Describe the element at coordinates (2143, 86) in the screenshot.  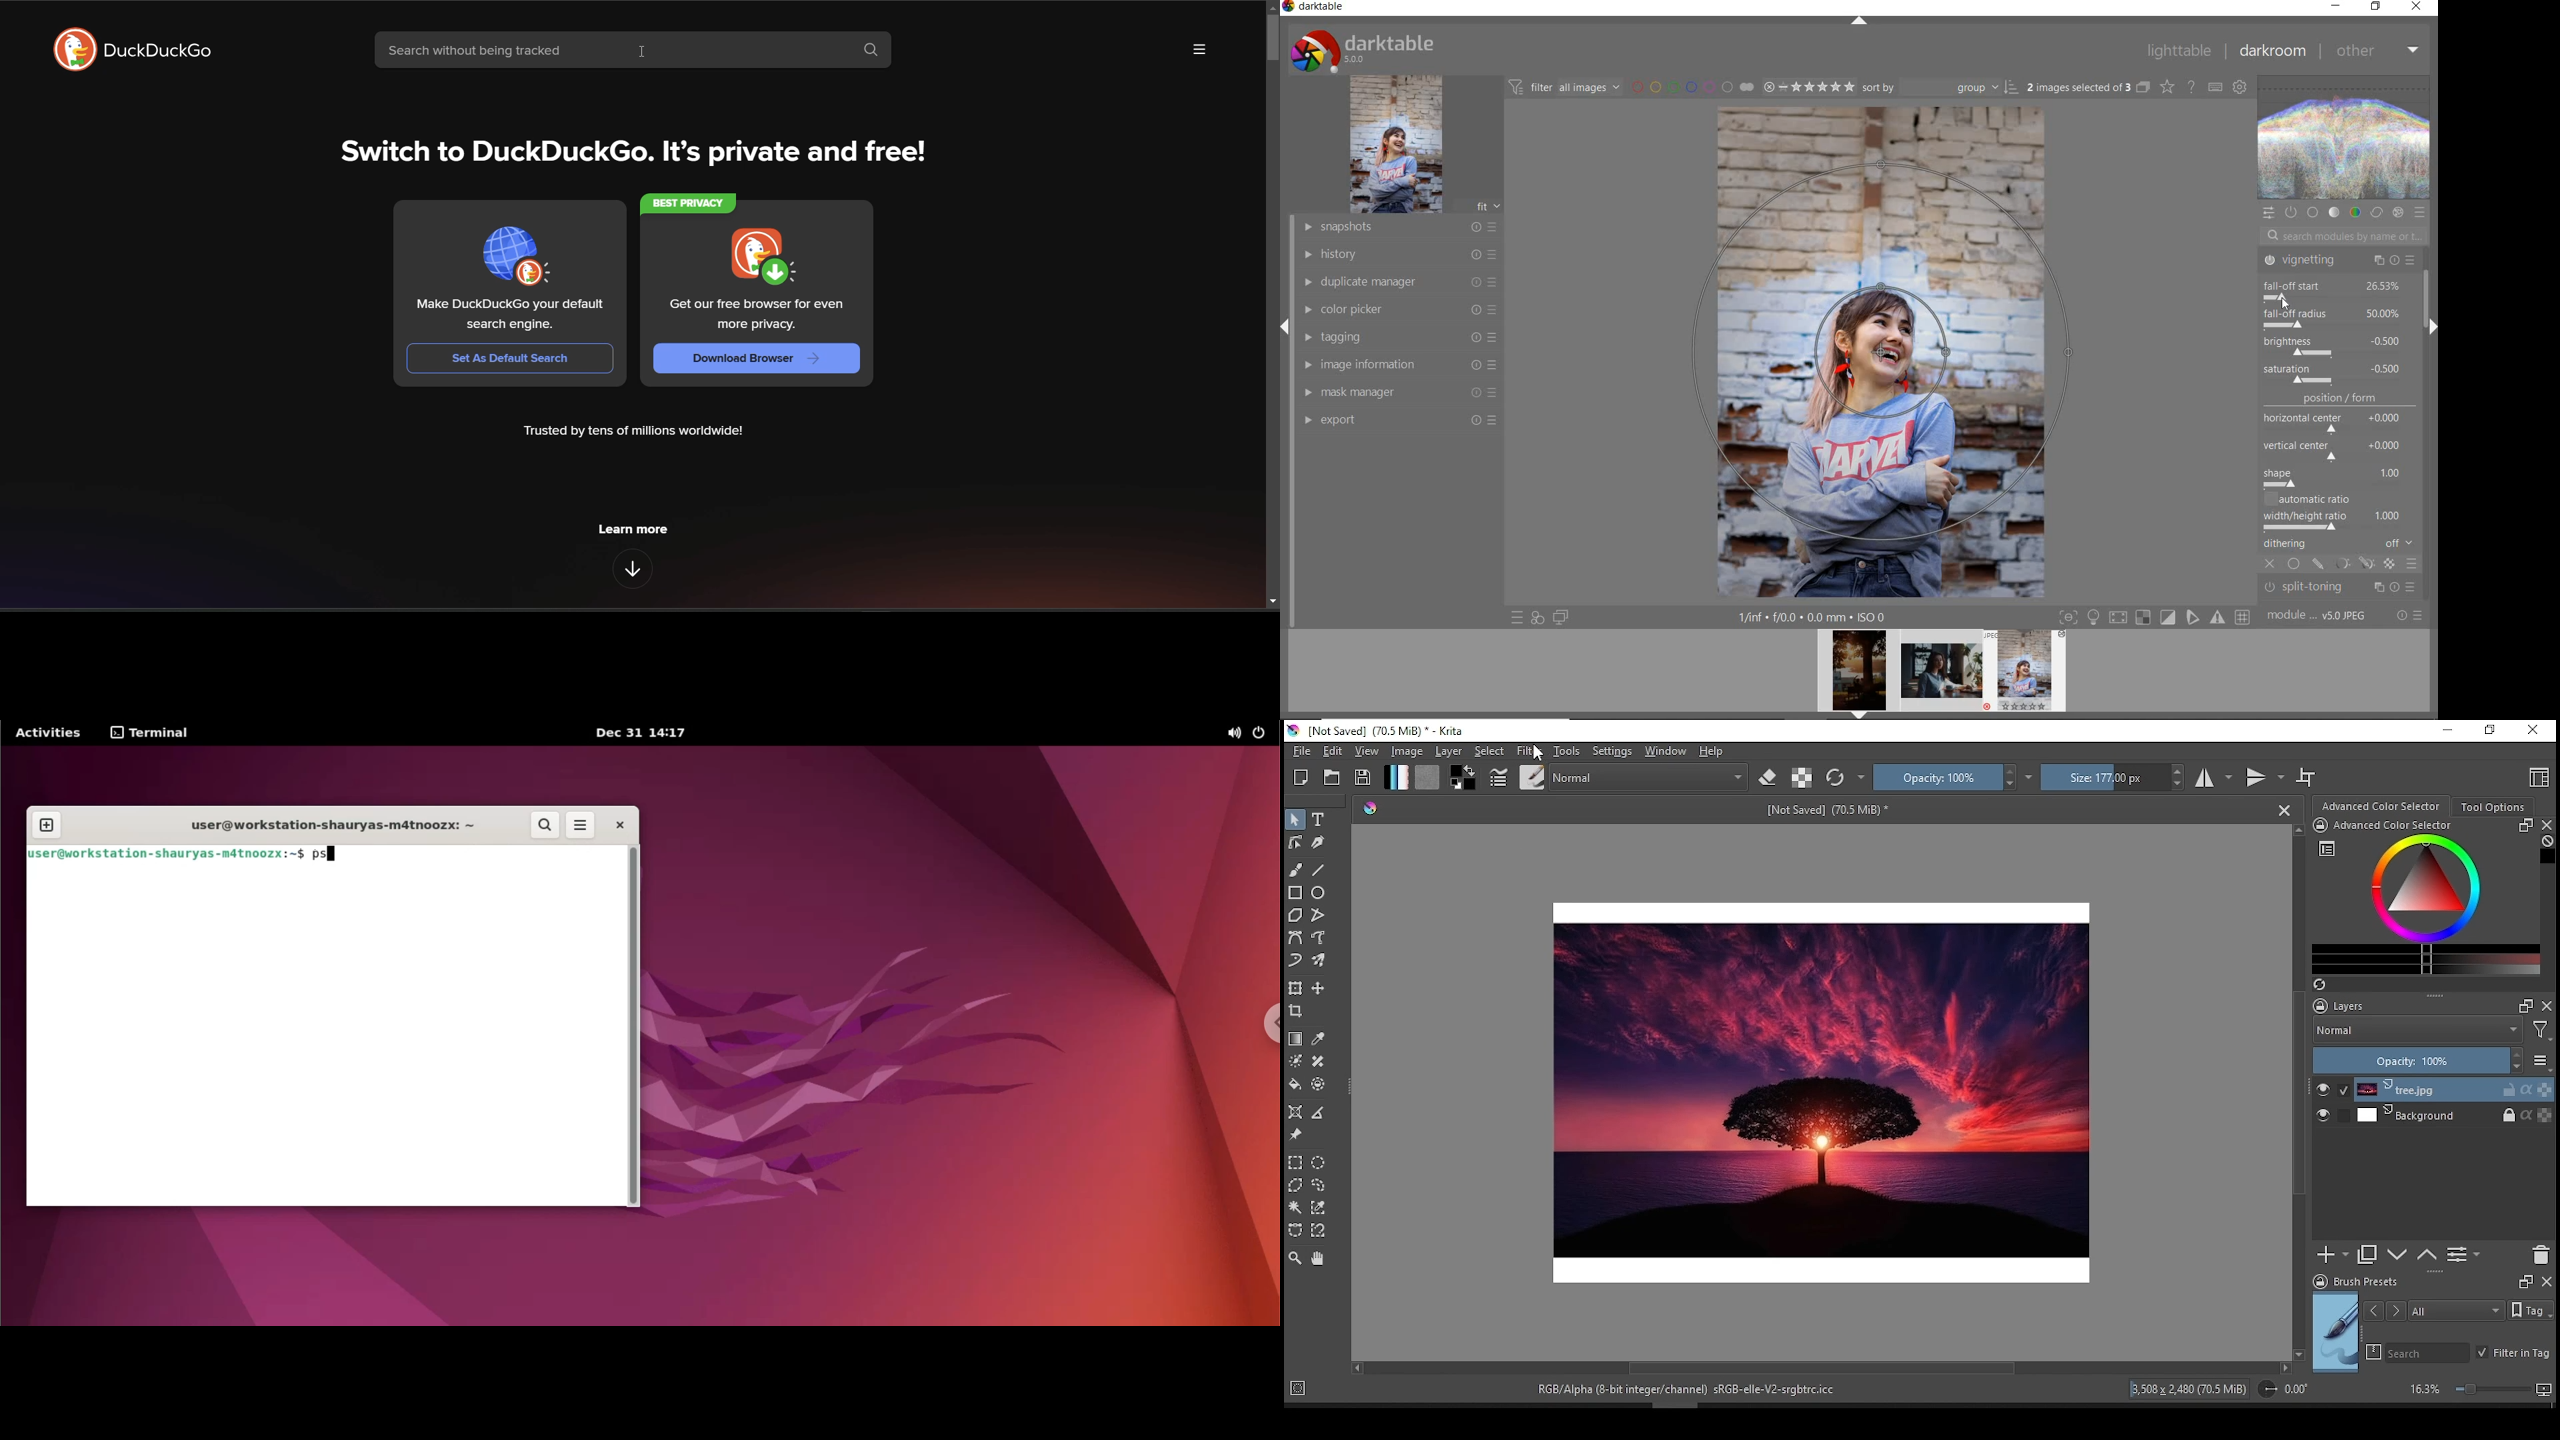
I see `COLLAPSE GROUPED  IMAGES` at that location.